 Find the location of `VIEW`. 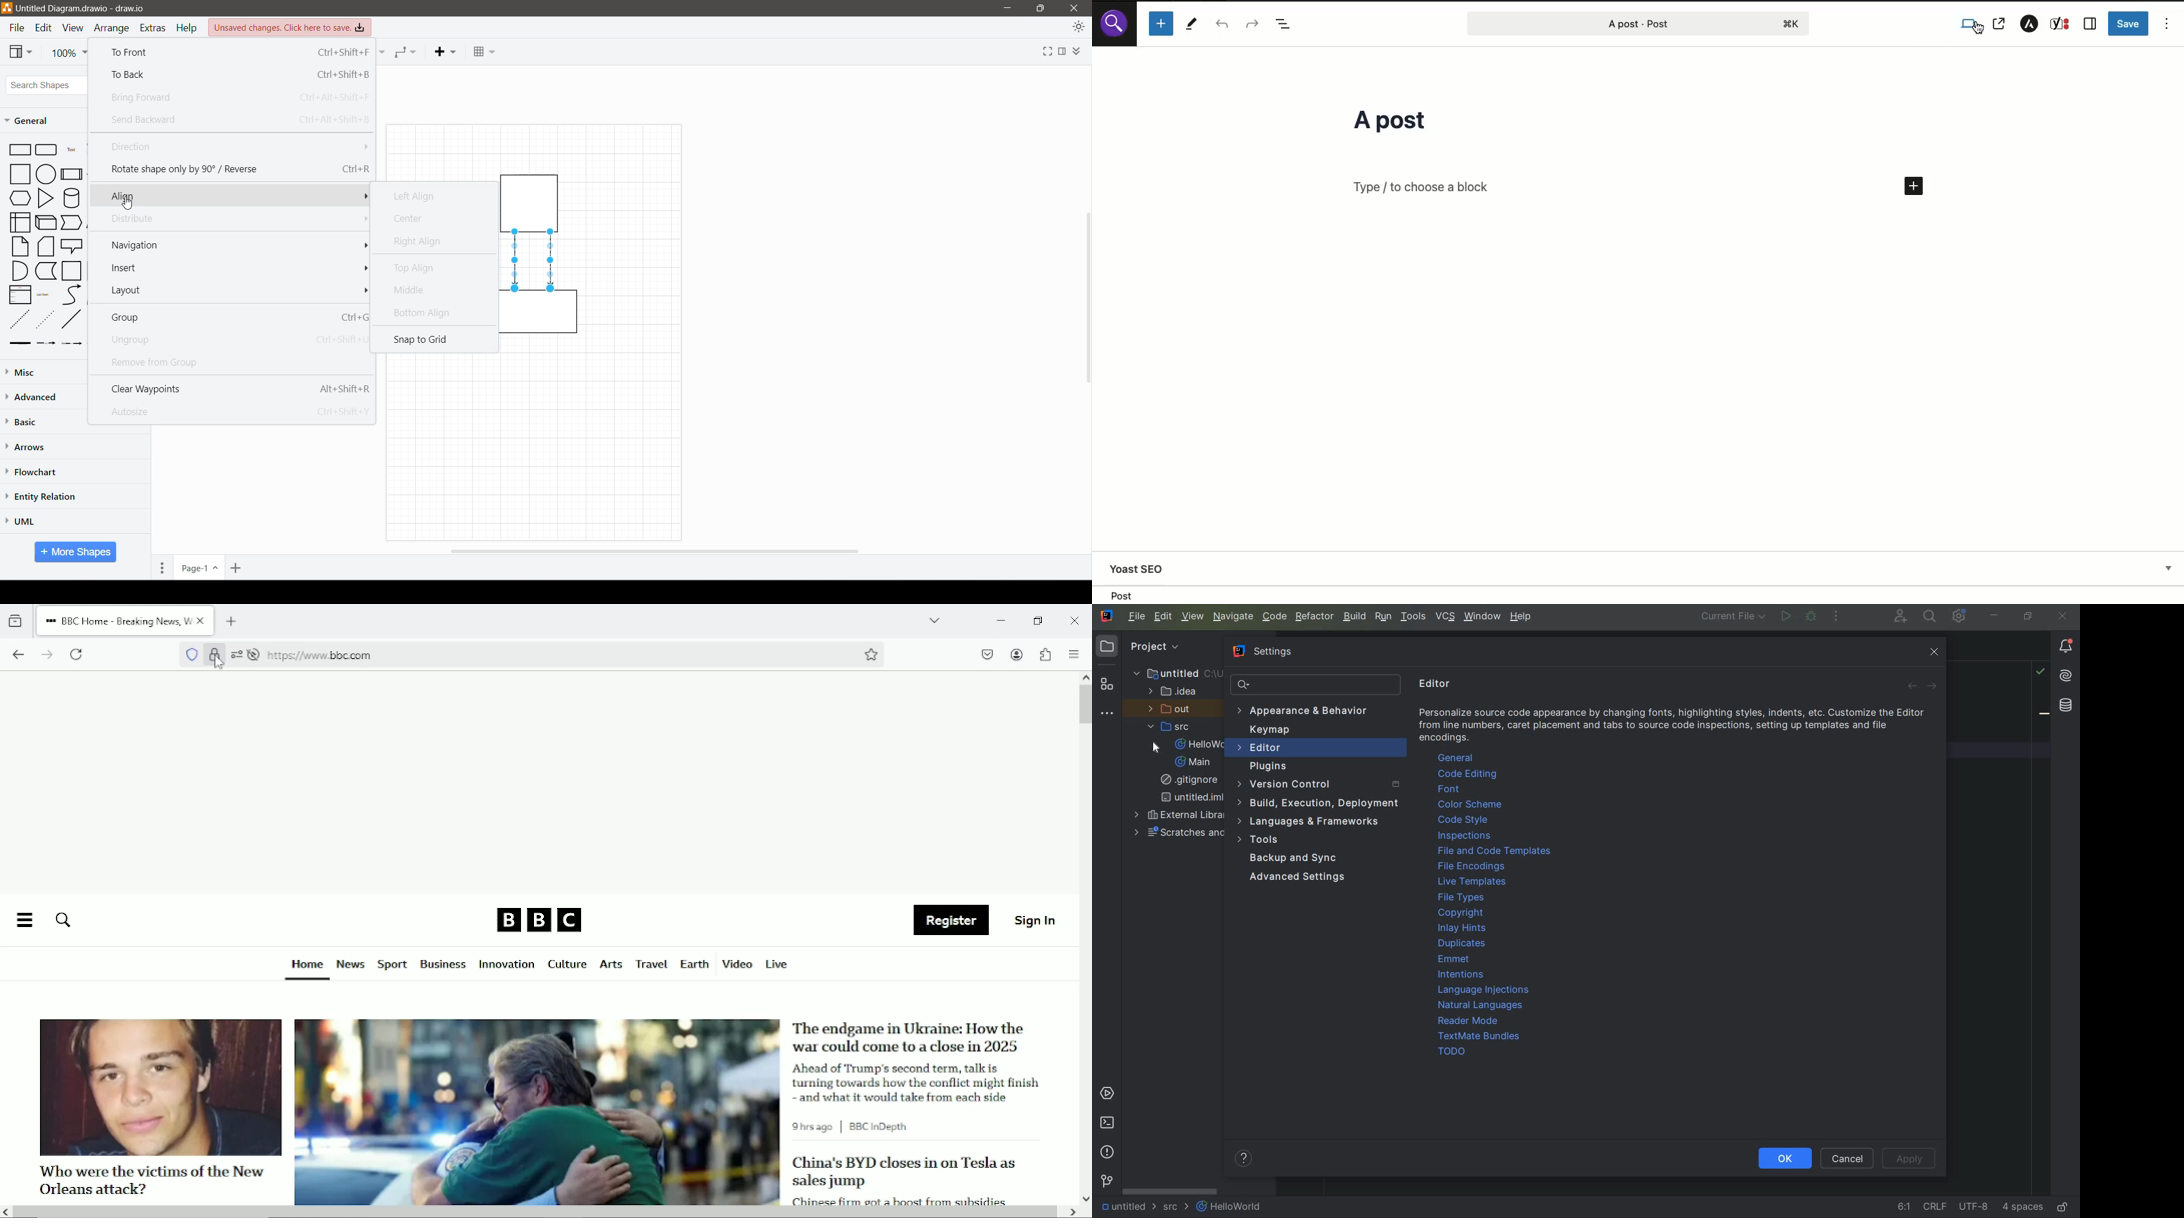

VIEW is located at coordinates (1193, 617).